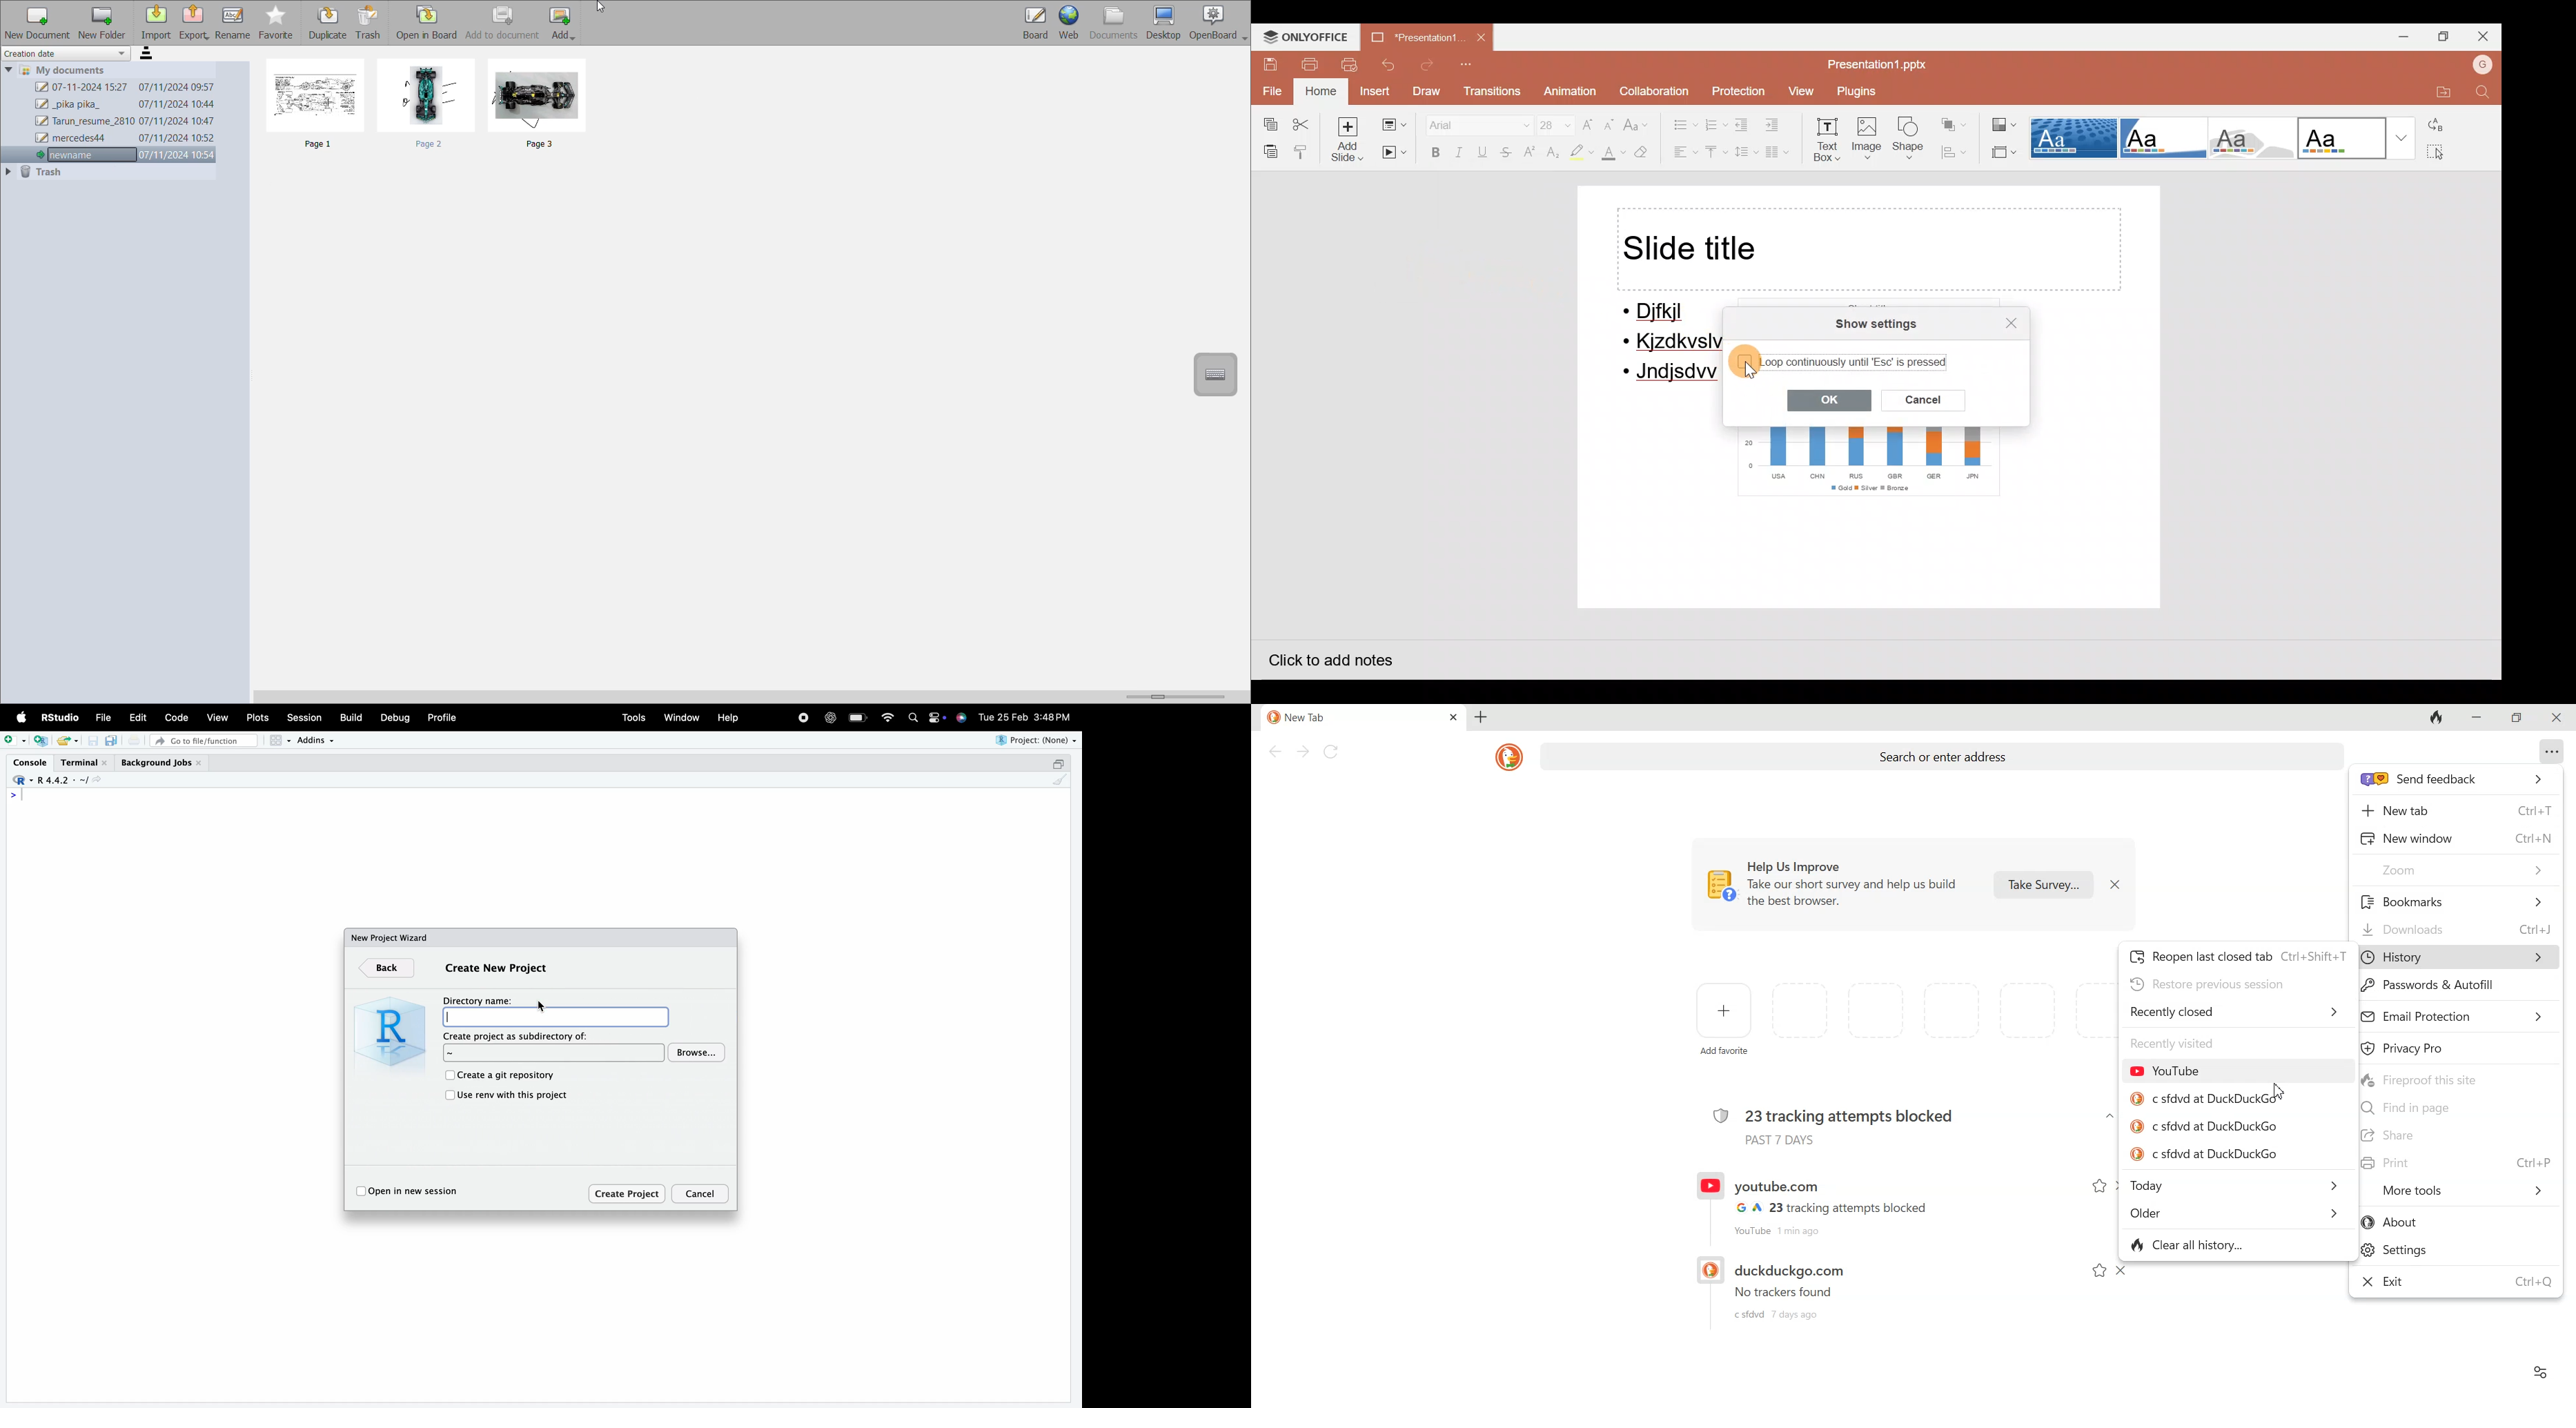 The image size is (2576, 1428). I want to click on open recent files, so click(76, 741).